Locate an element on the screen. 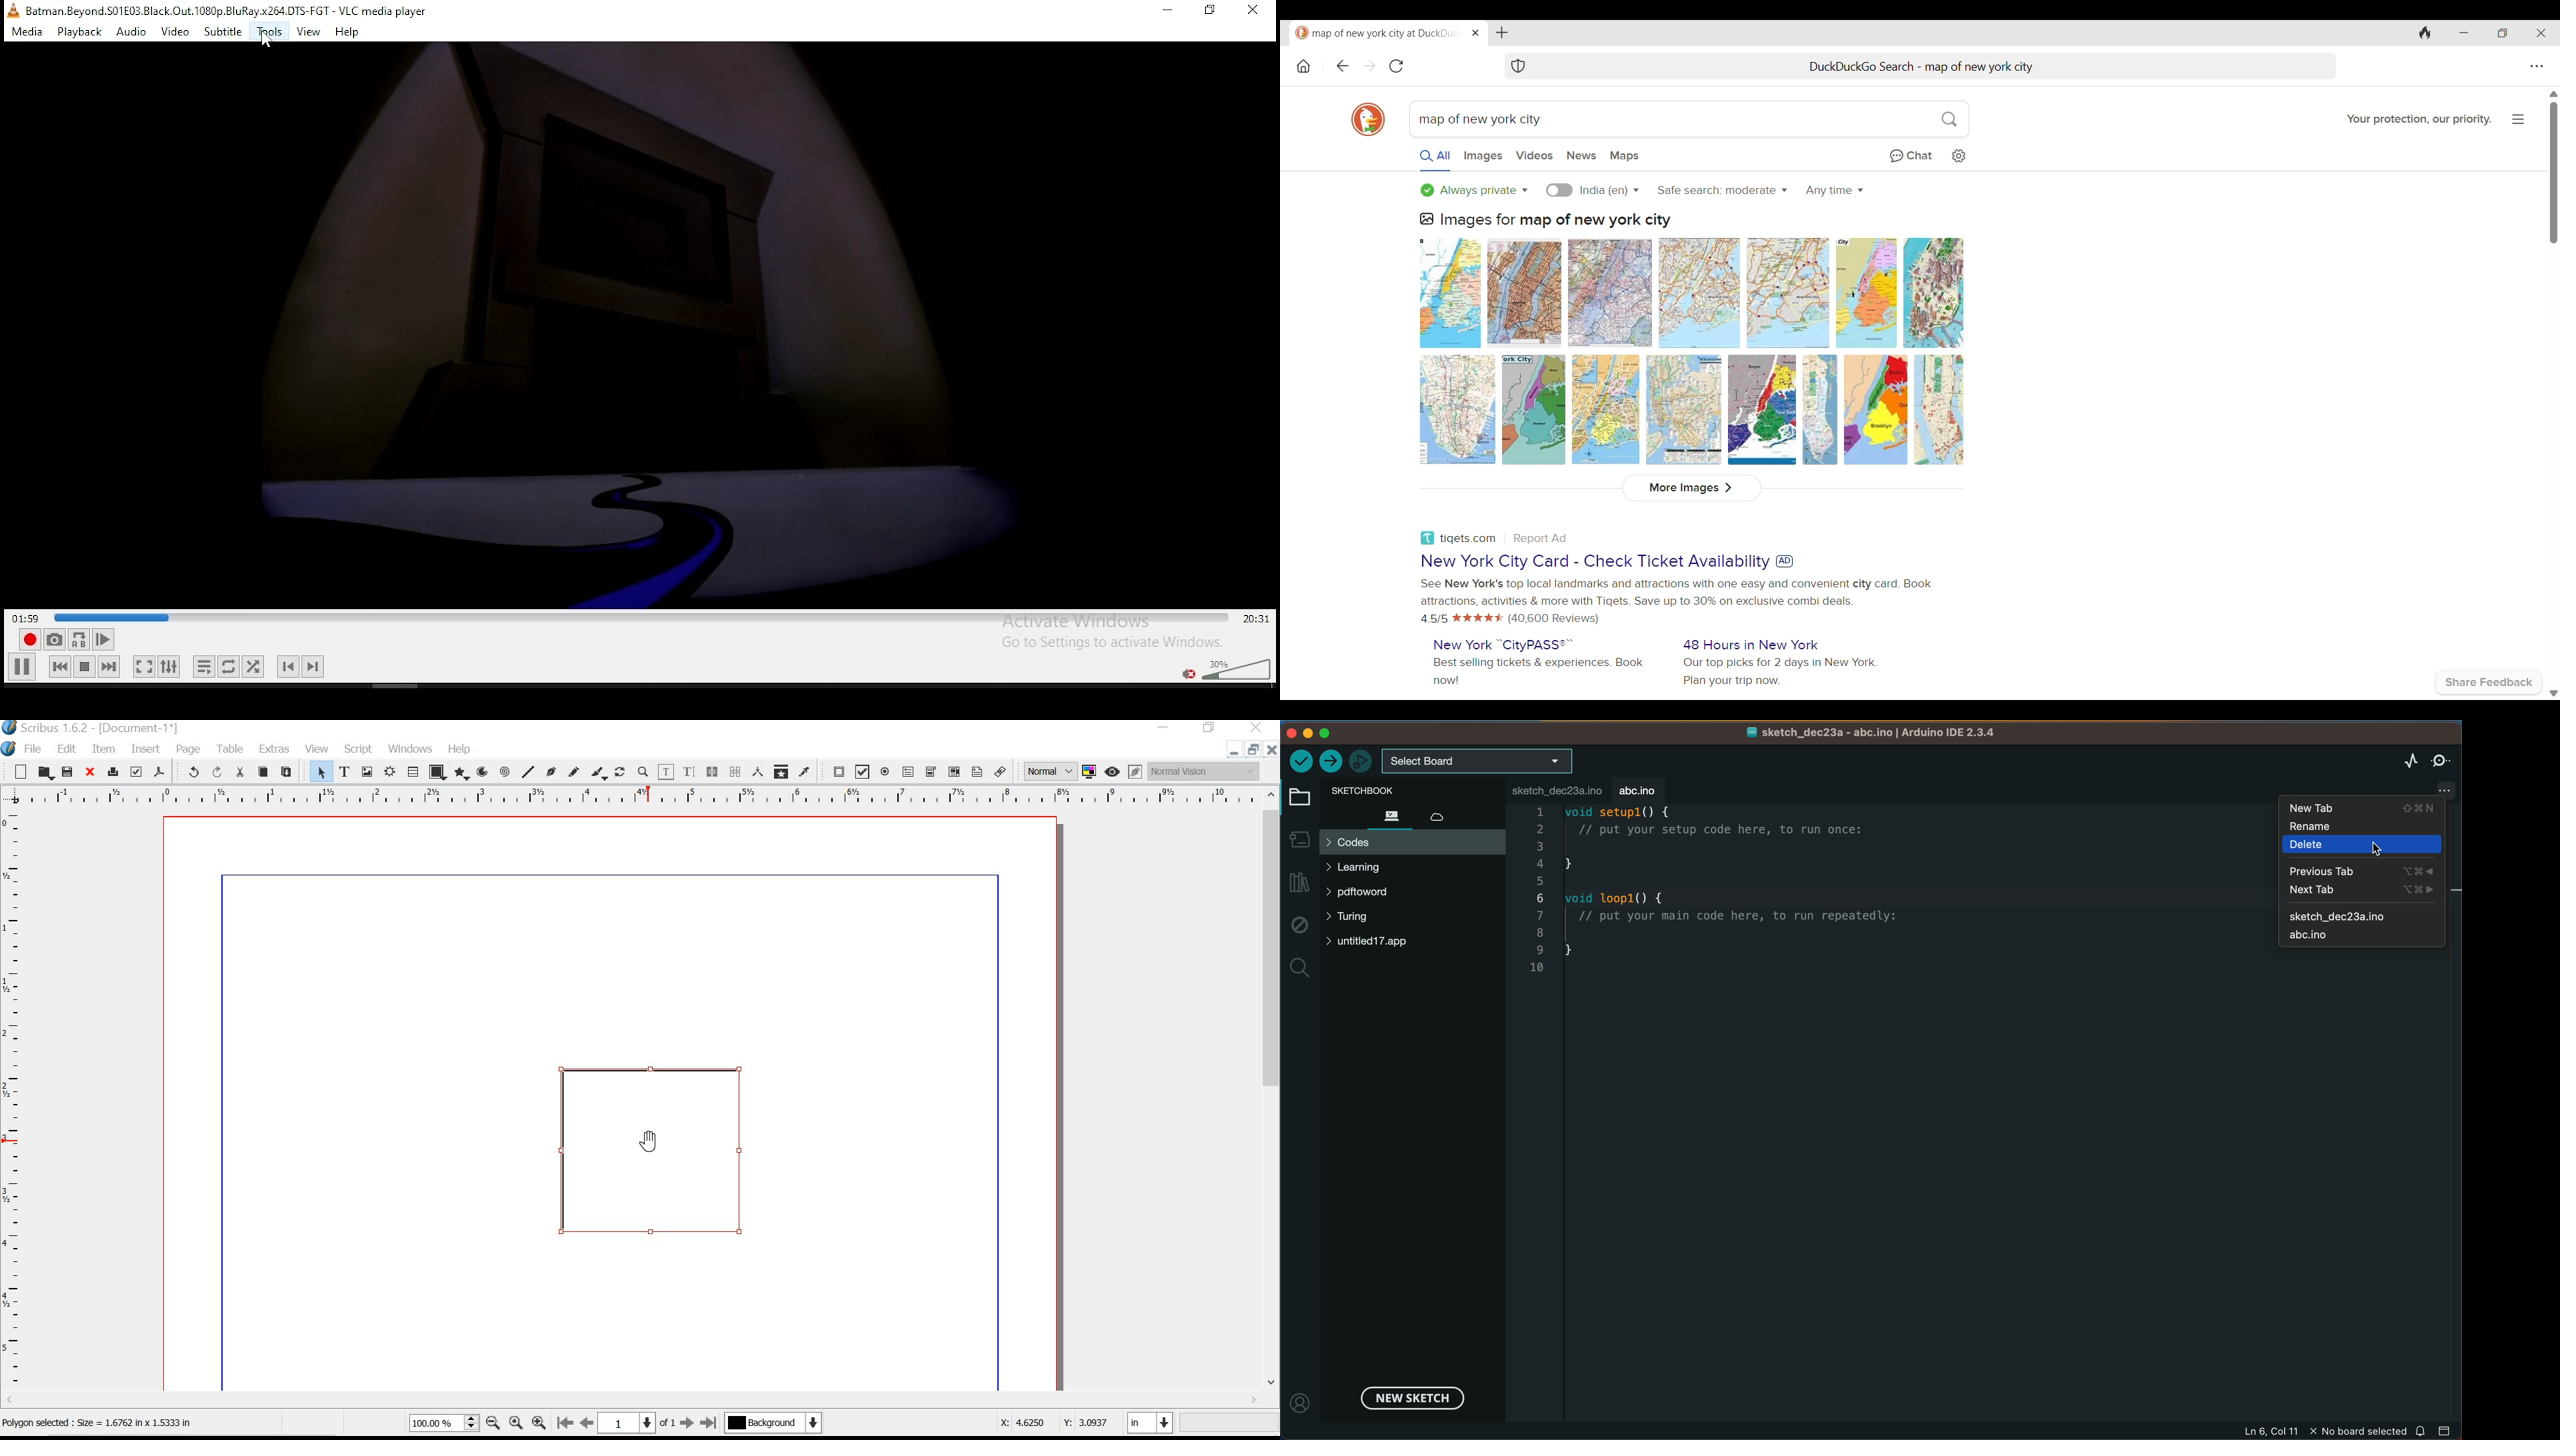  eye dropper is located at coordinates (804, 772).